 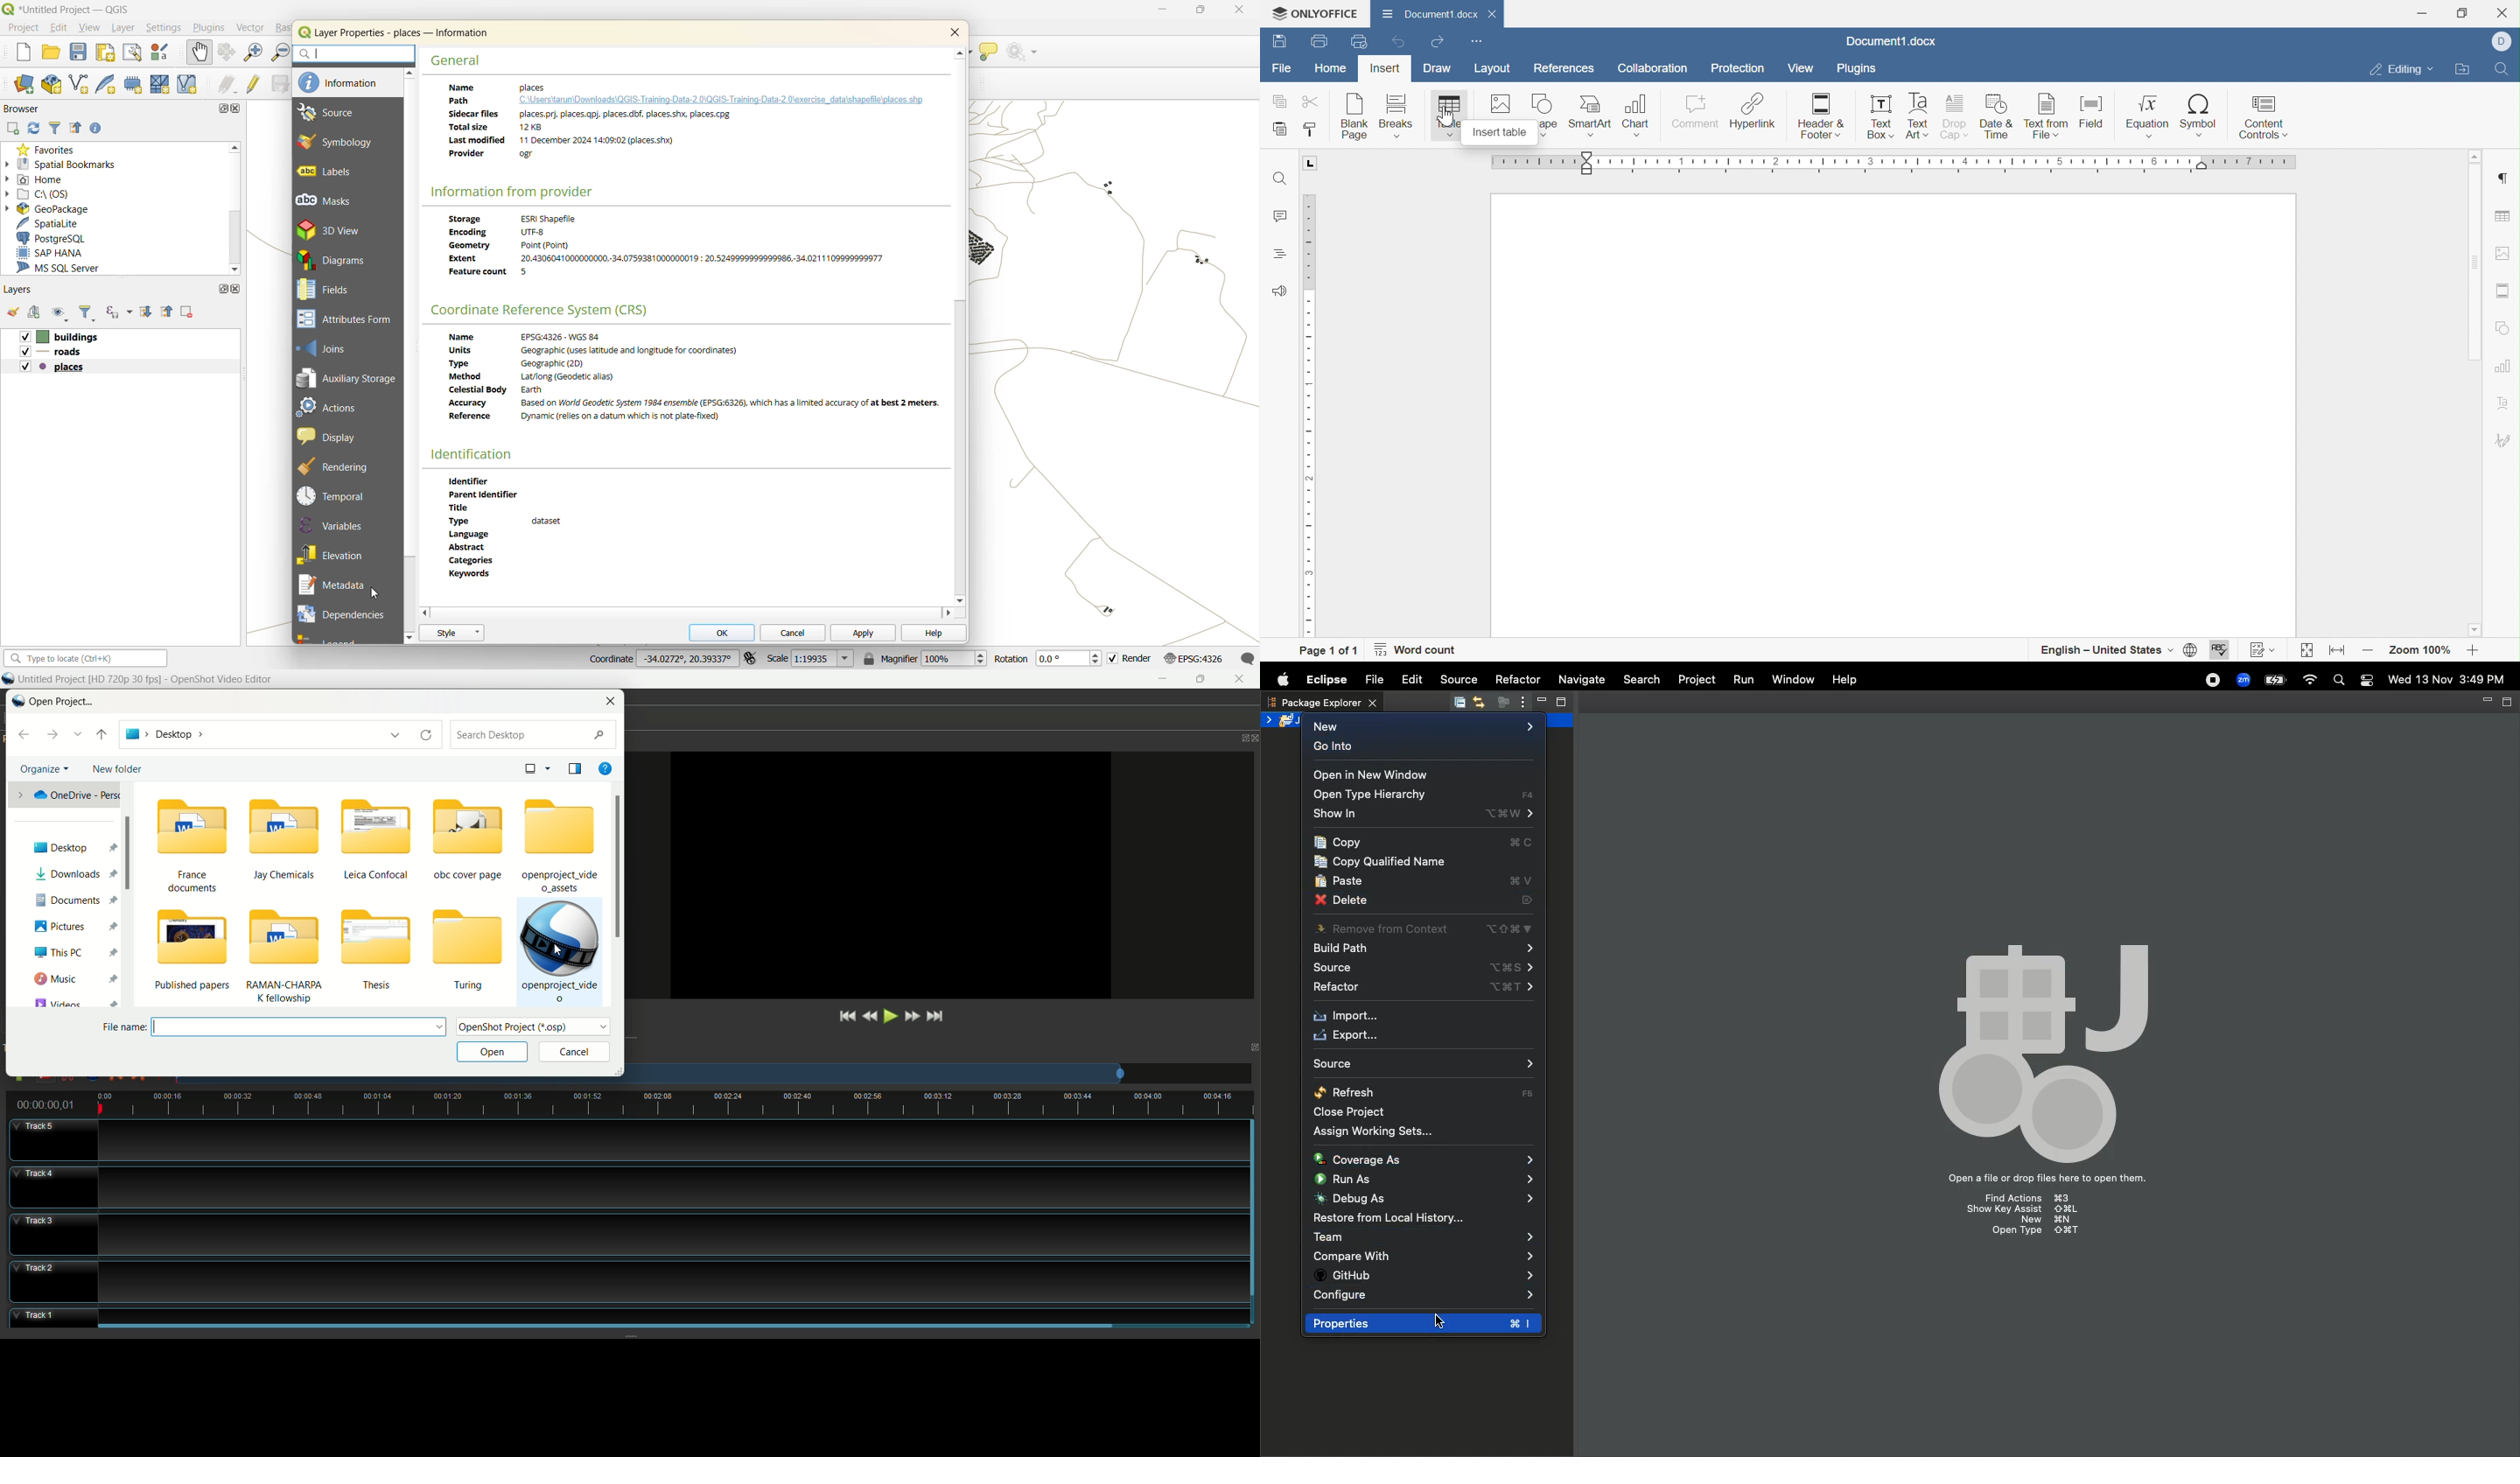 What do you see at coordinates (2047, 116) in the screenshot?
I see `Text from file` at bounding box center [2047, 116].